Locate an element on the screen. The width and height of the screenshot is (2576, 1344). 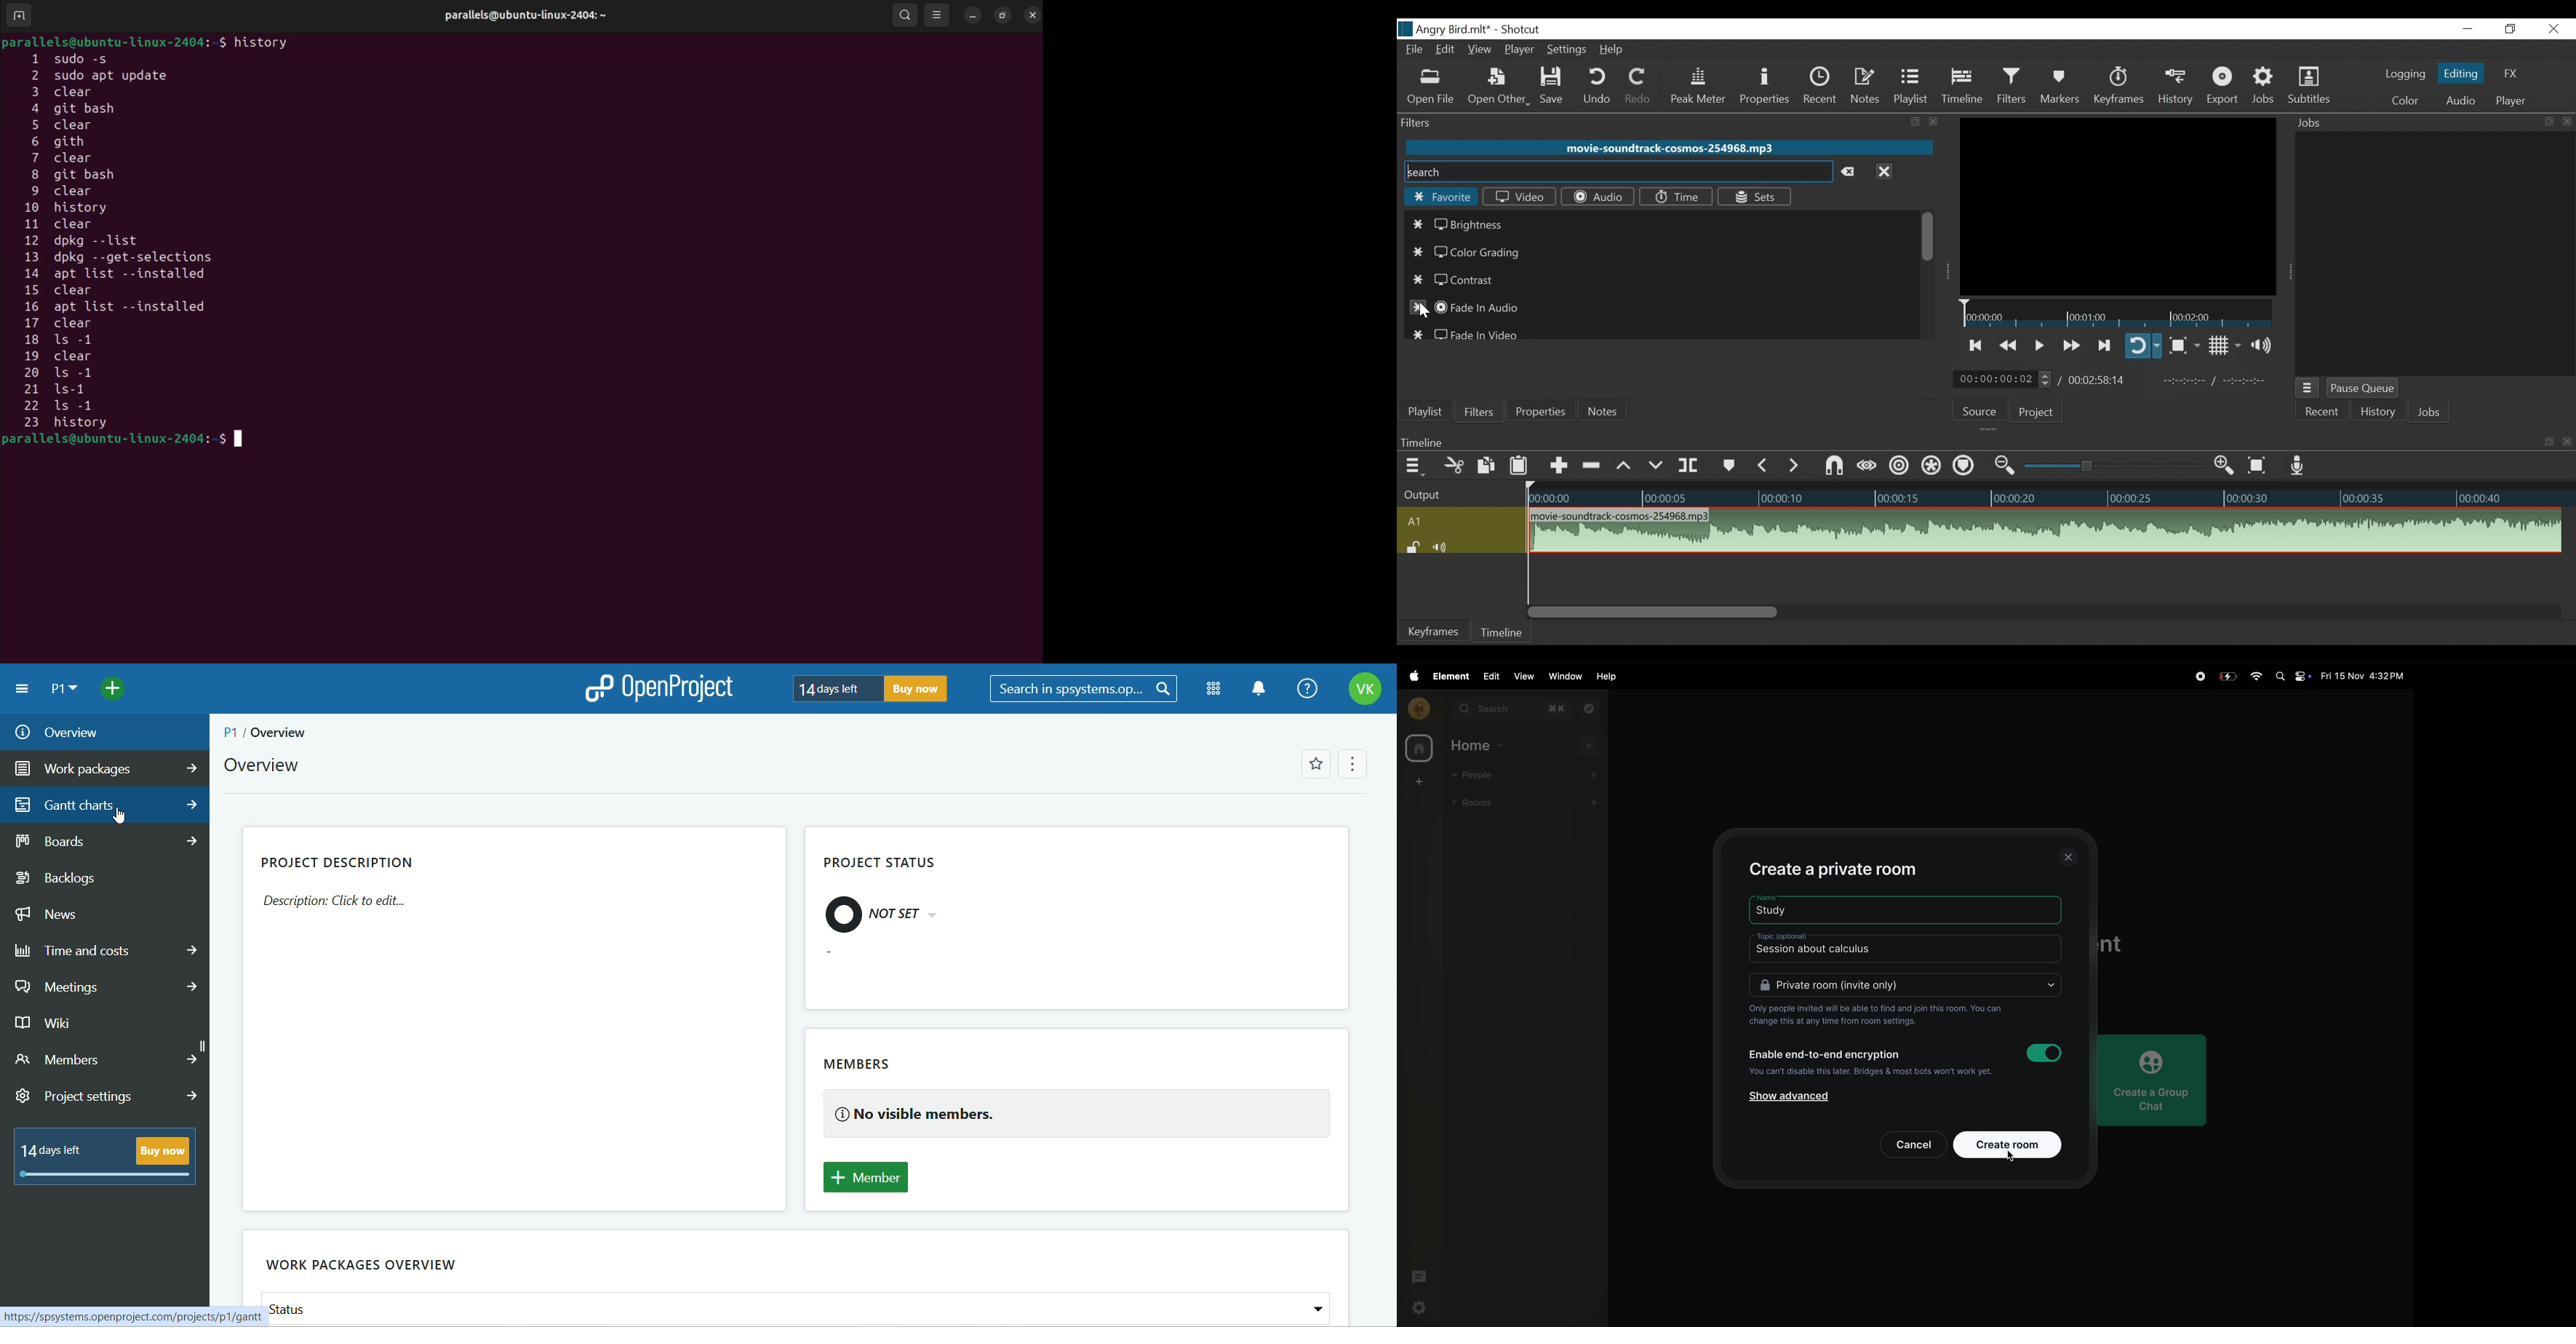
window is located at coordinates (1563, 676).